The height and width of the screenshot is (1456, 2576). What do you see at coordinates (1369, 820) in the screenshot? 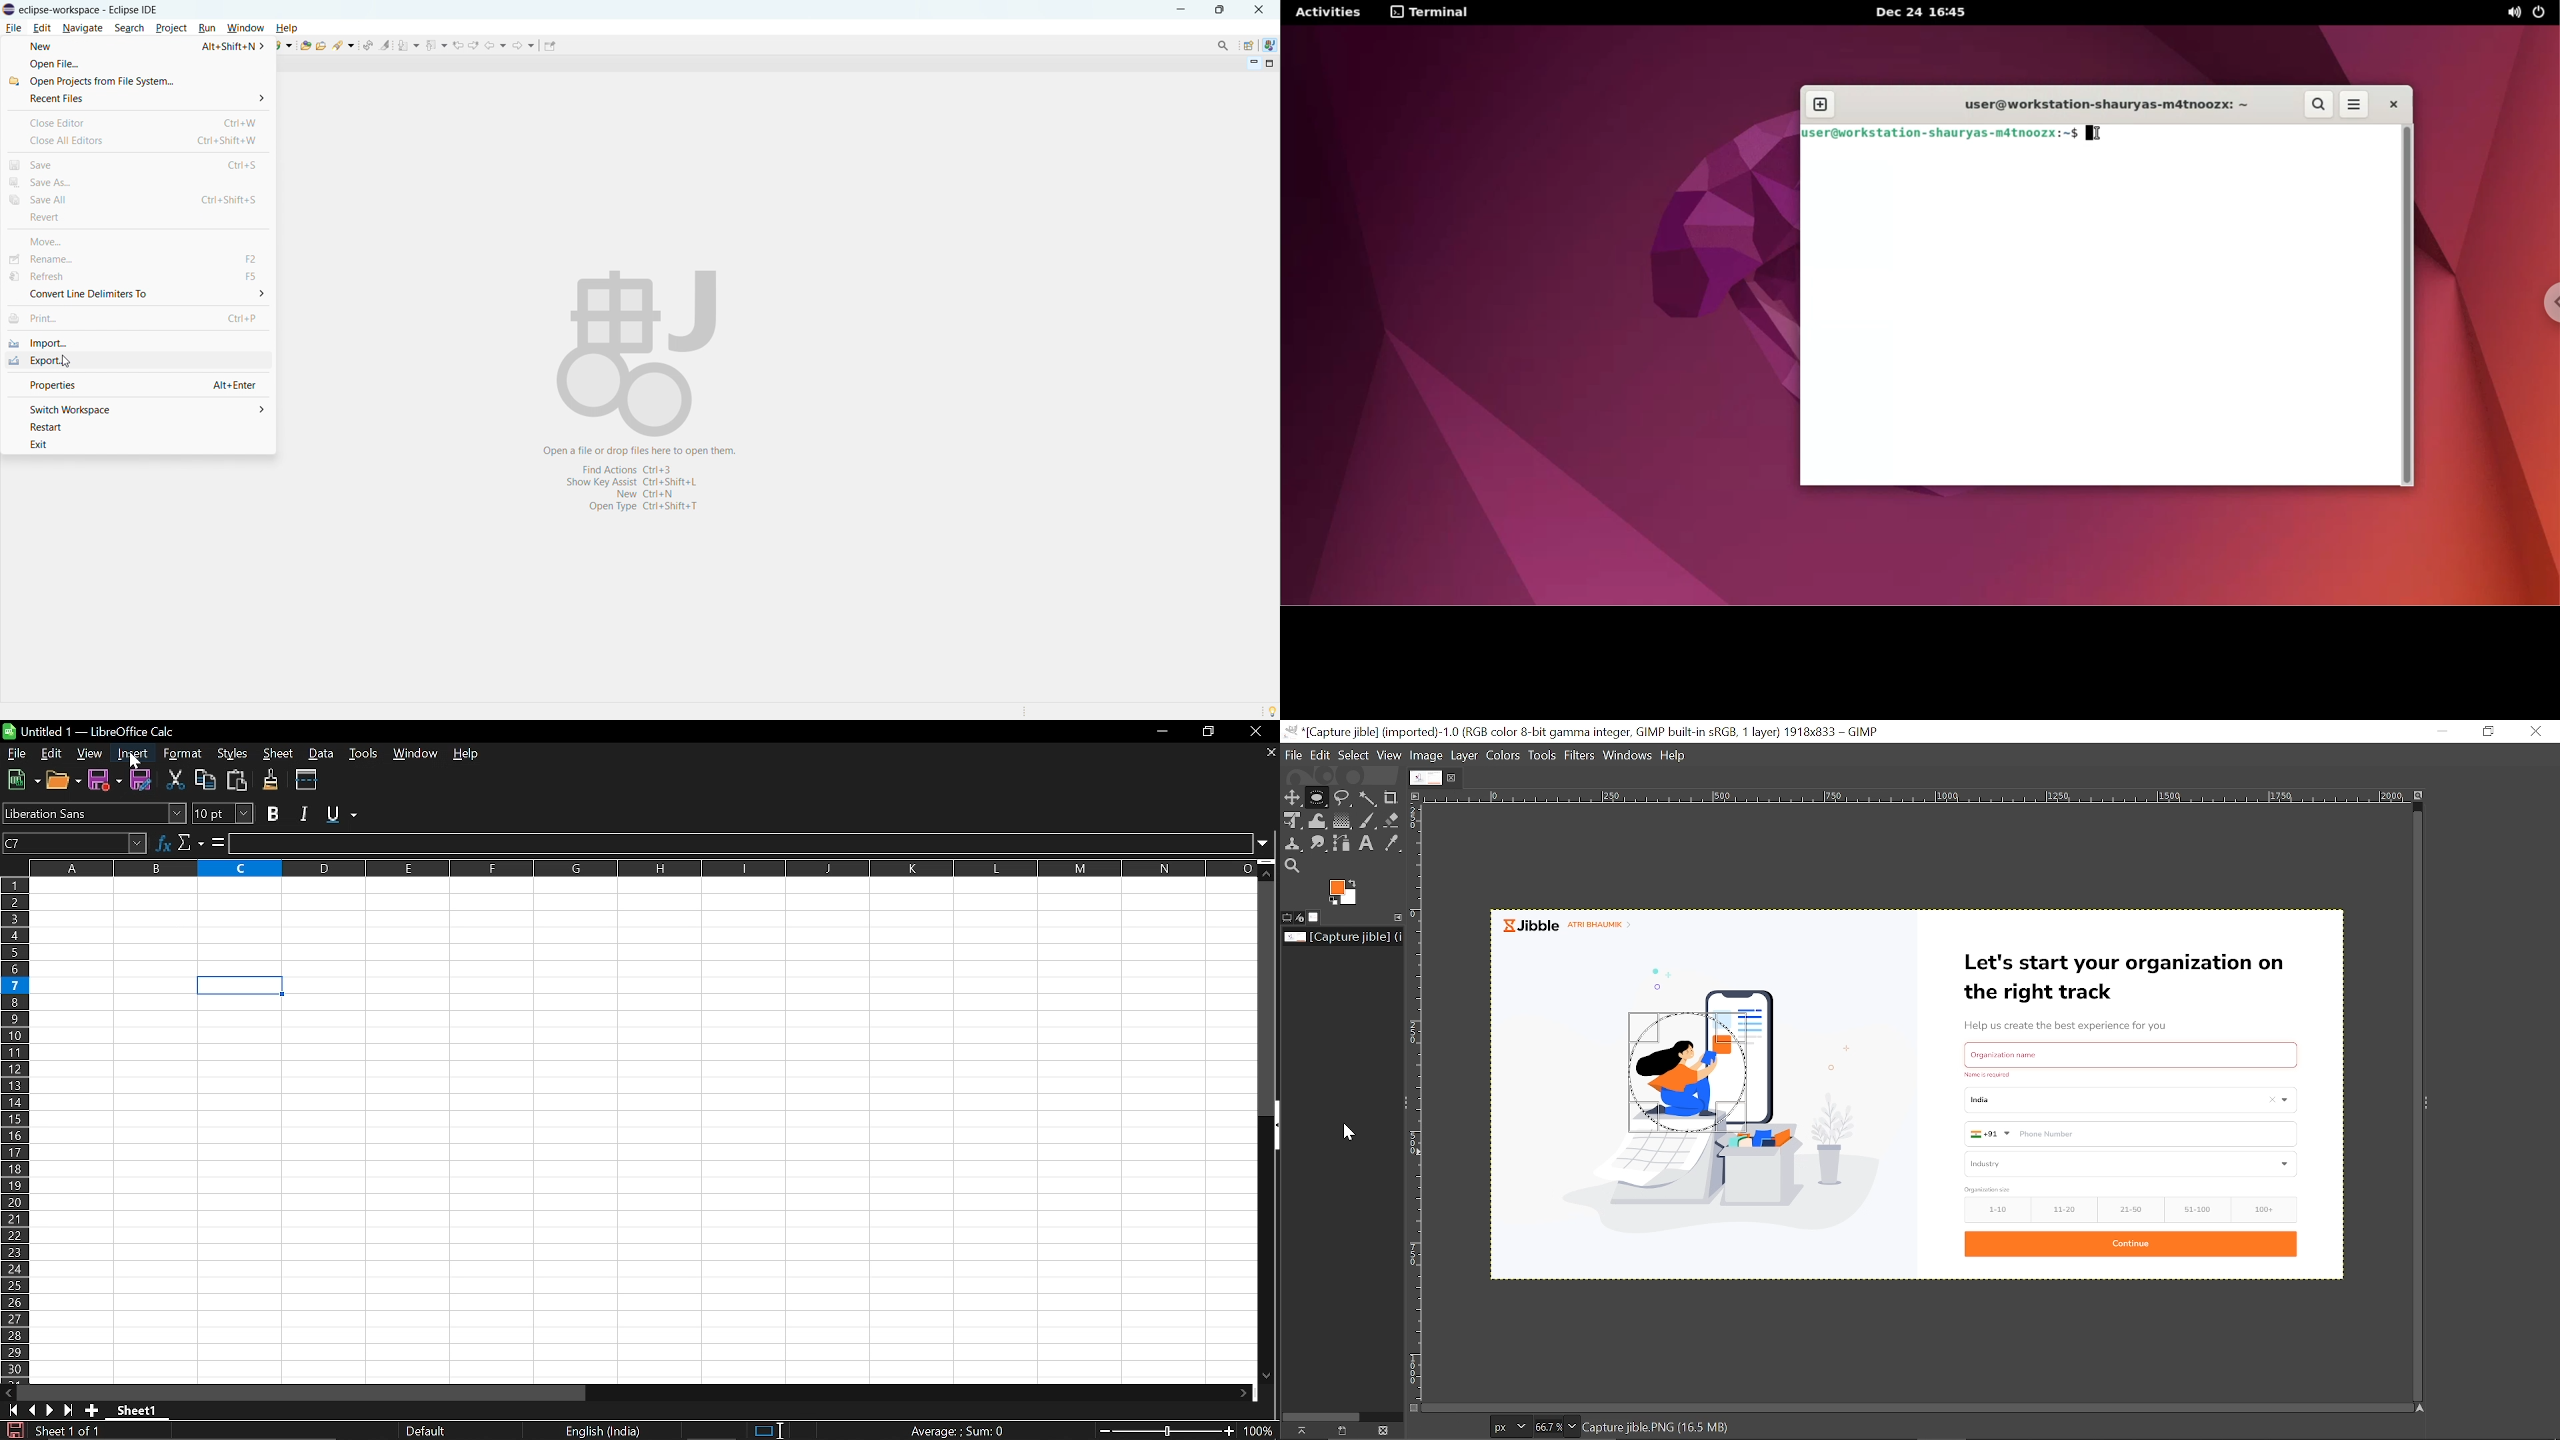
I see `Paintbrush tool` at bounding box center [1369, 820].